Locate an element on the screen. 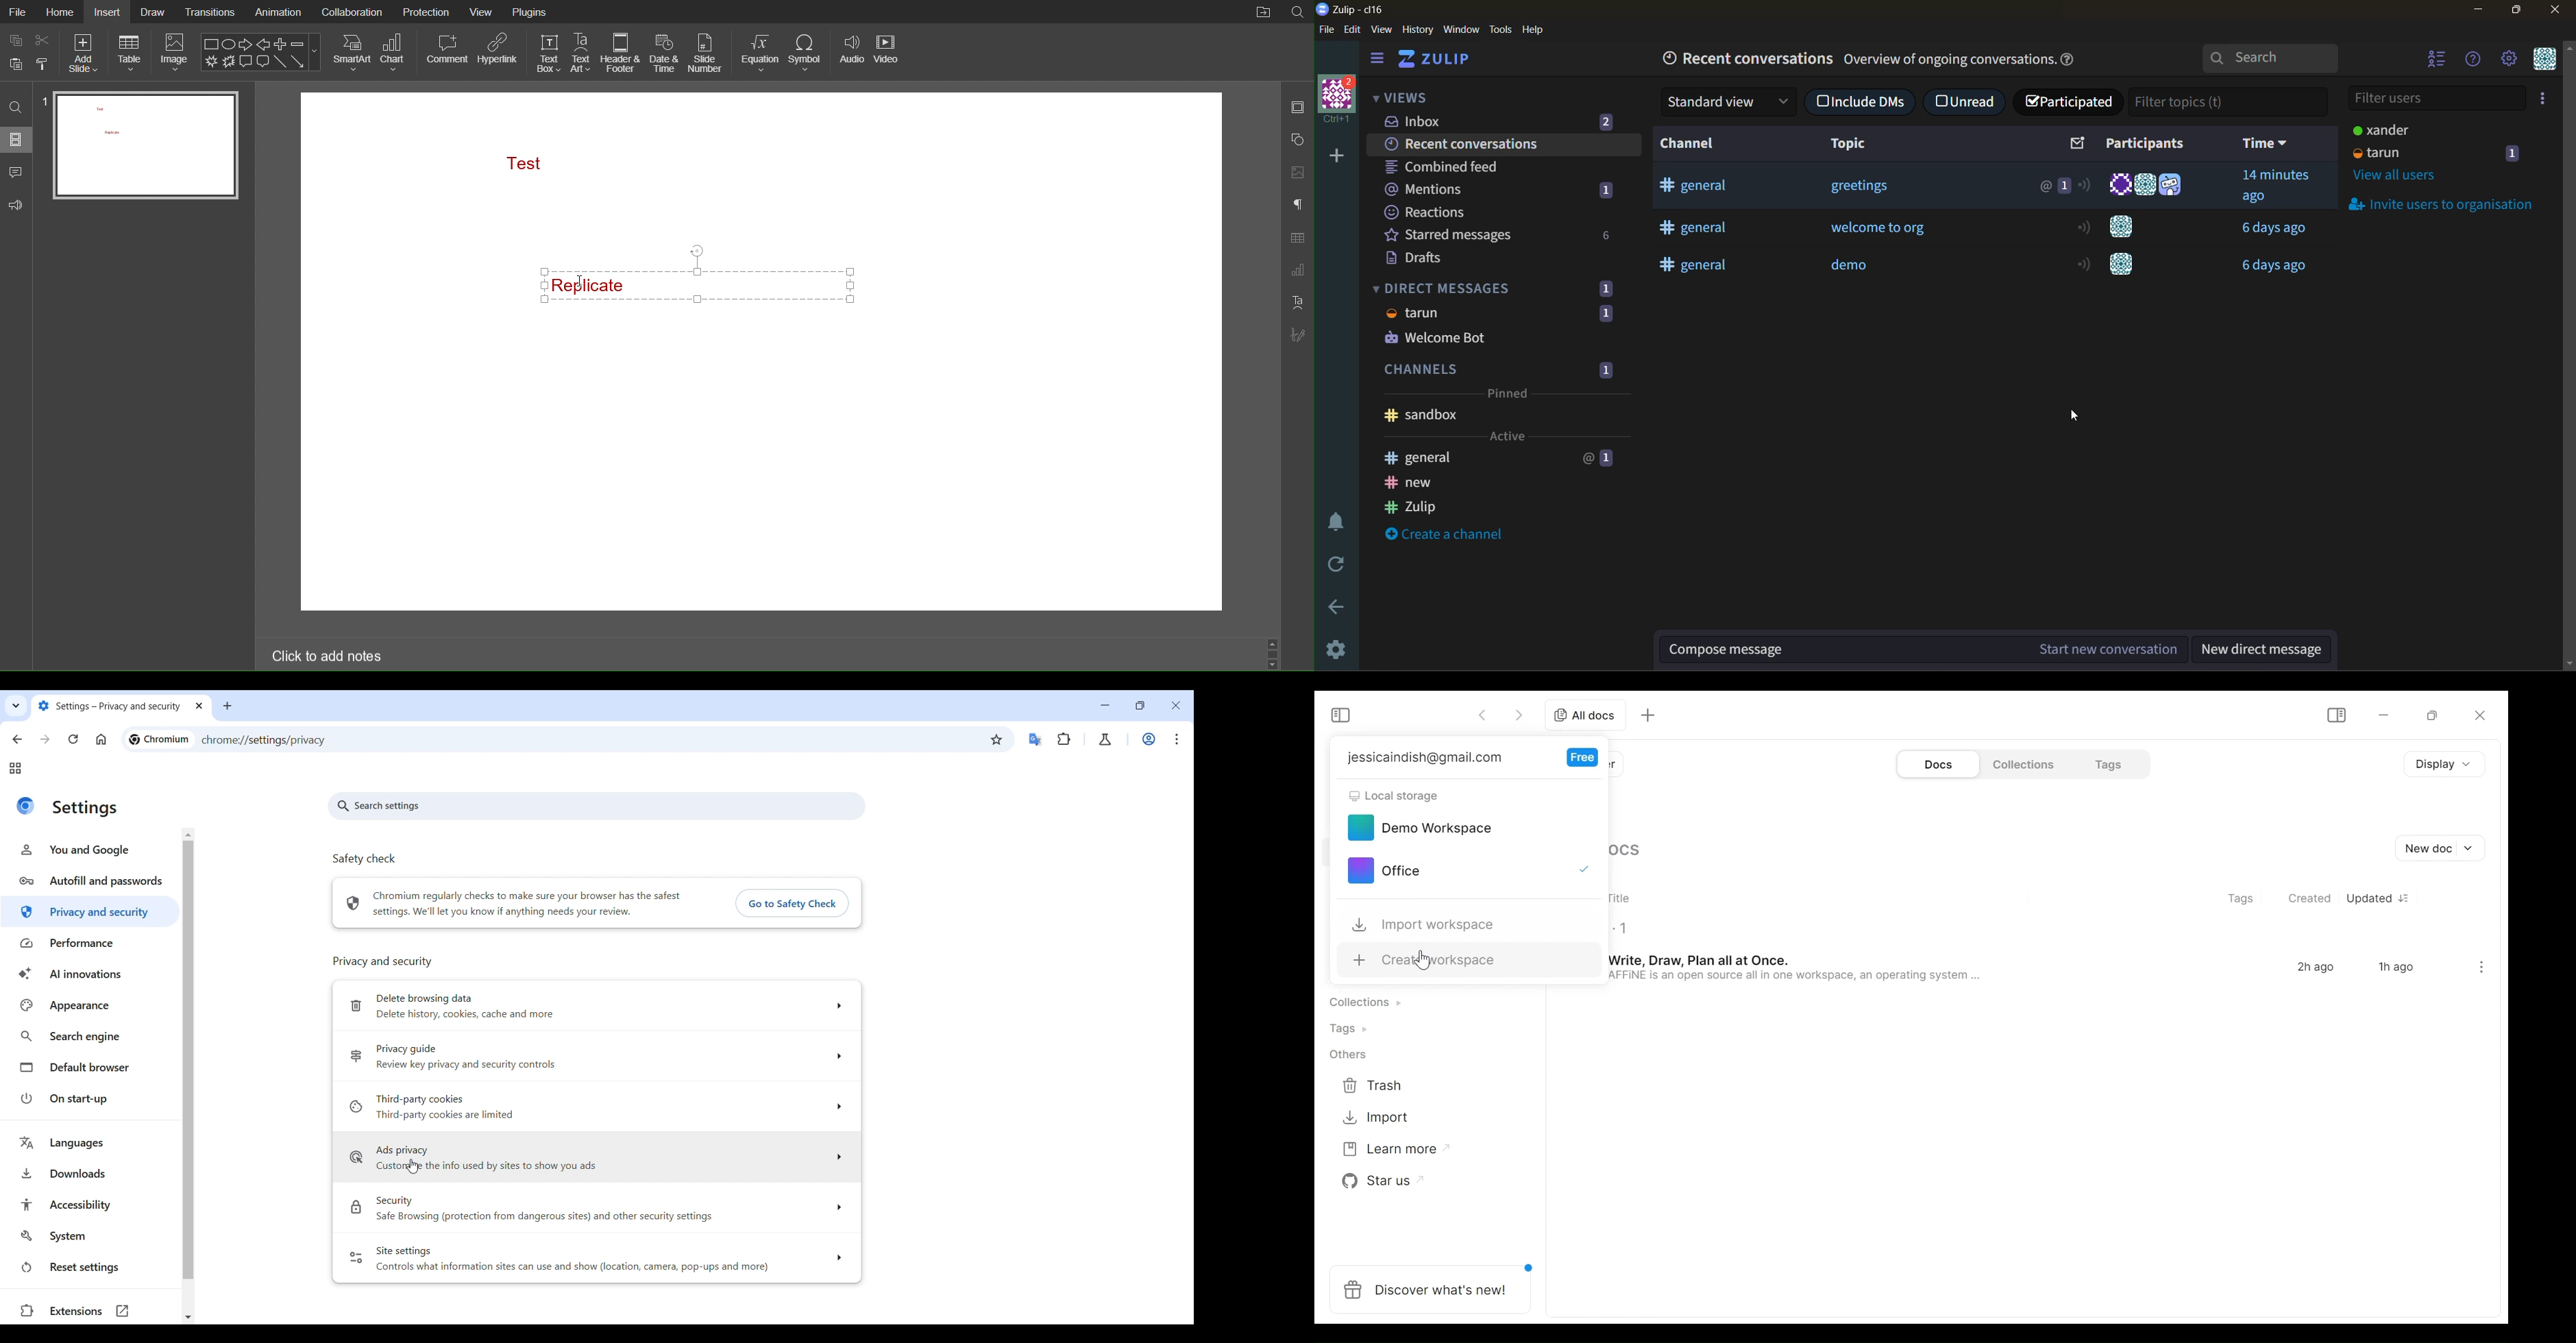 The width and height of the screenshot is (2576, 1344). Symbol is located at coordinates (807, 53).